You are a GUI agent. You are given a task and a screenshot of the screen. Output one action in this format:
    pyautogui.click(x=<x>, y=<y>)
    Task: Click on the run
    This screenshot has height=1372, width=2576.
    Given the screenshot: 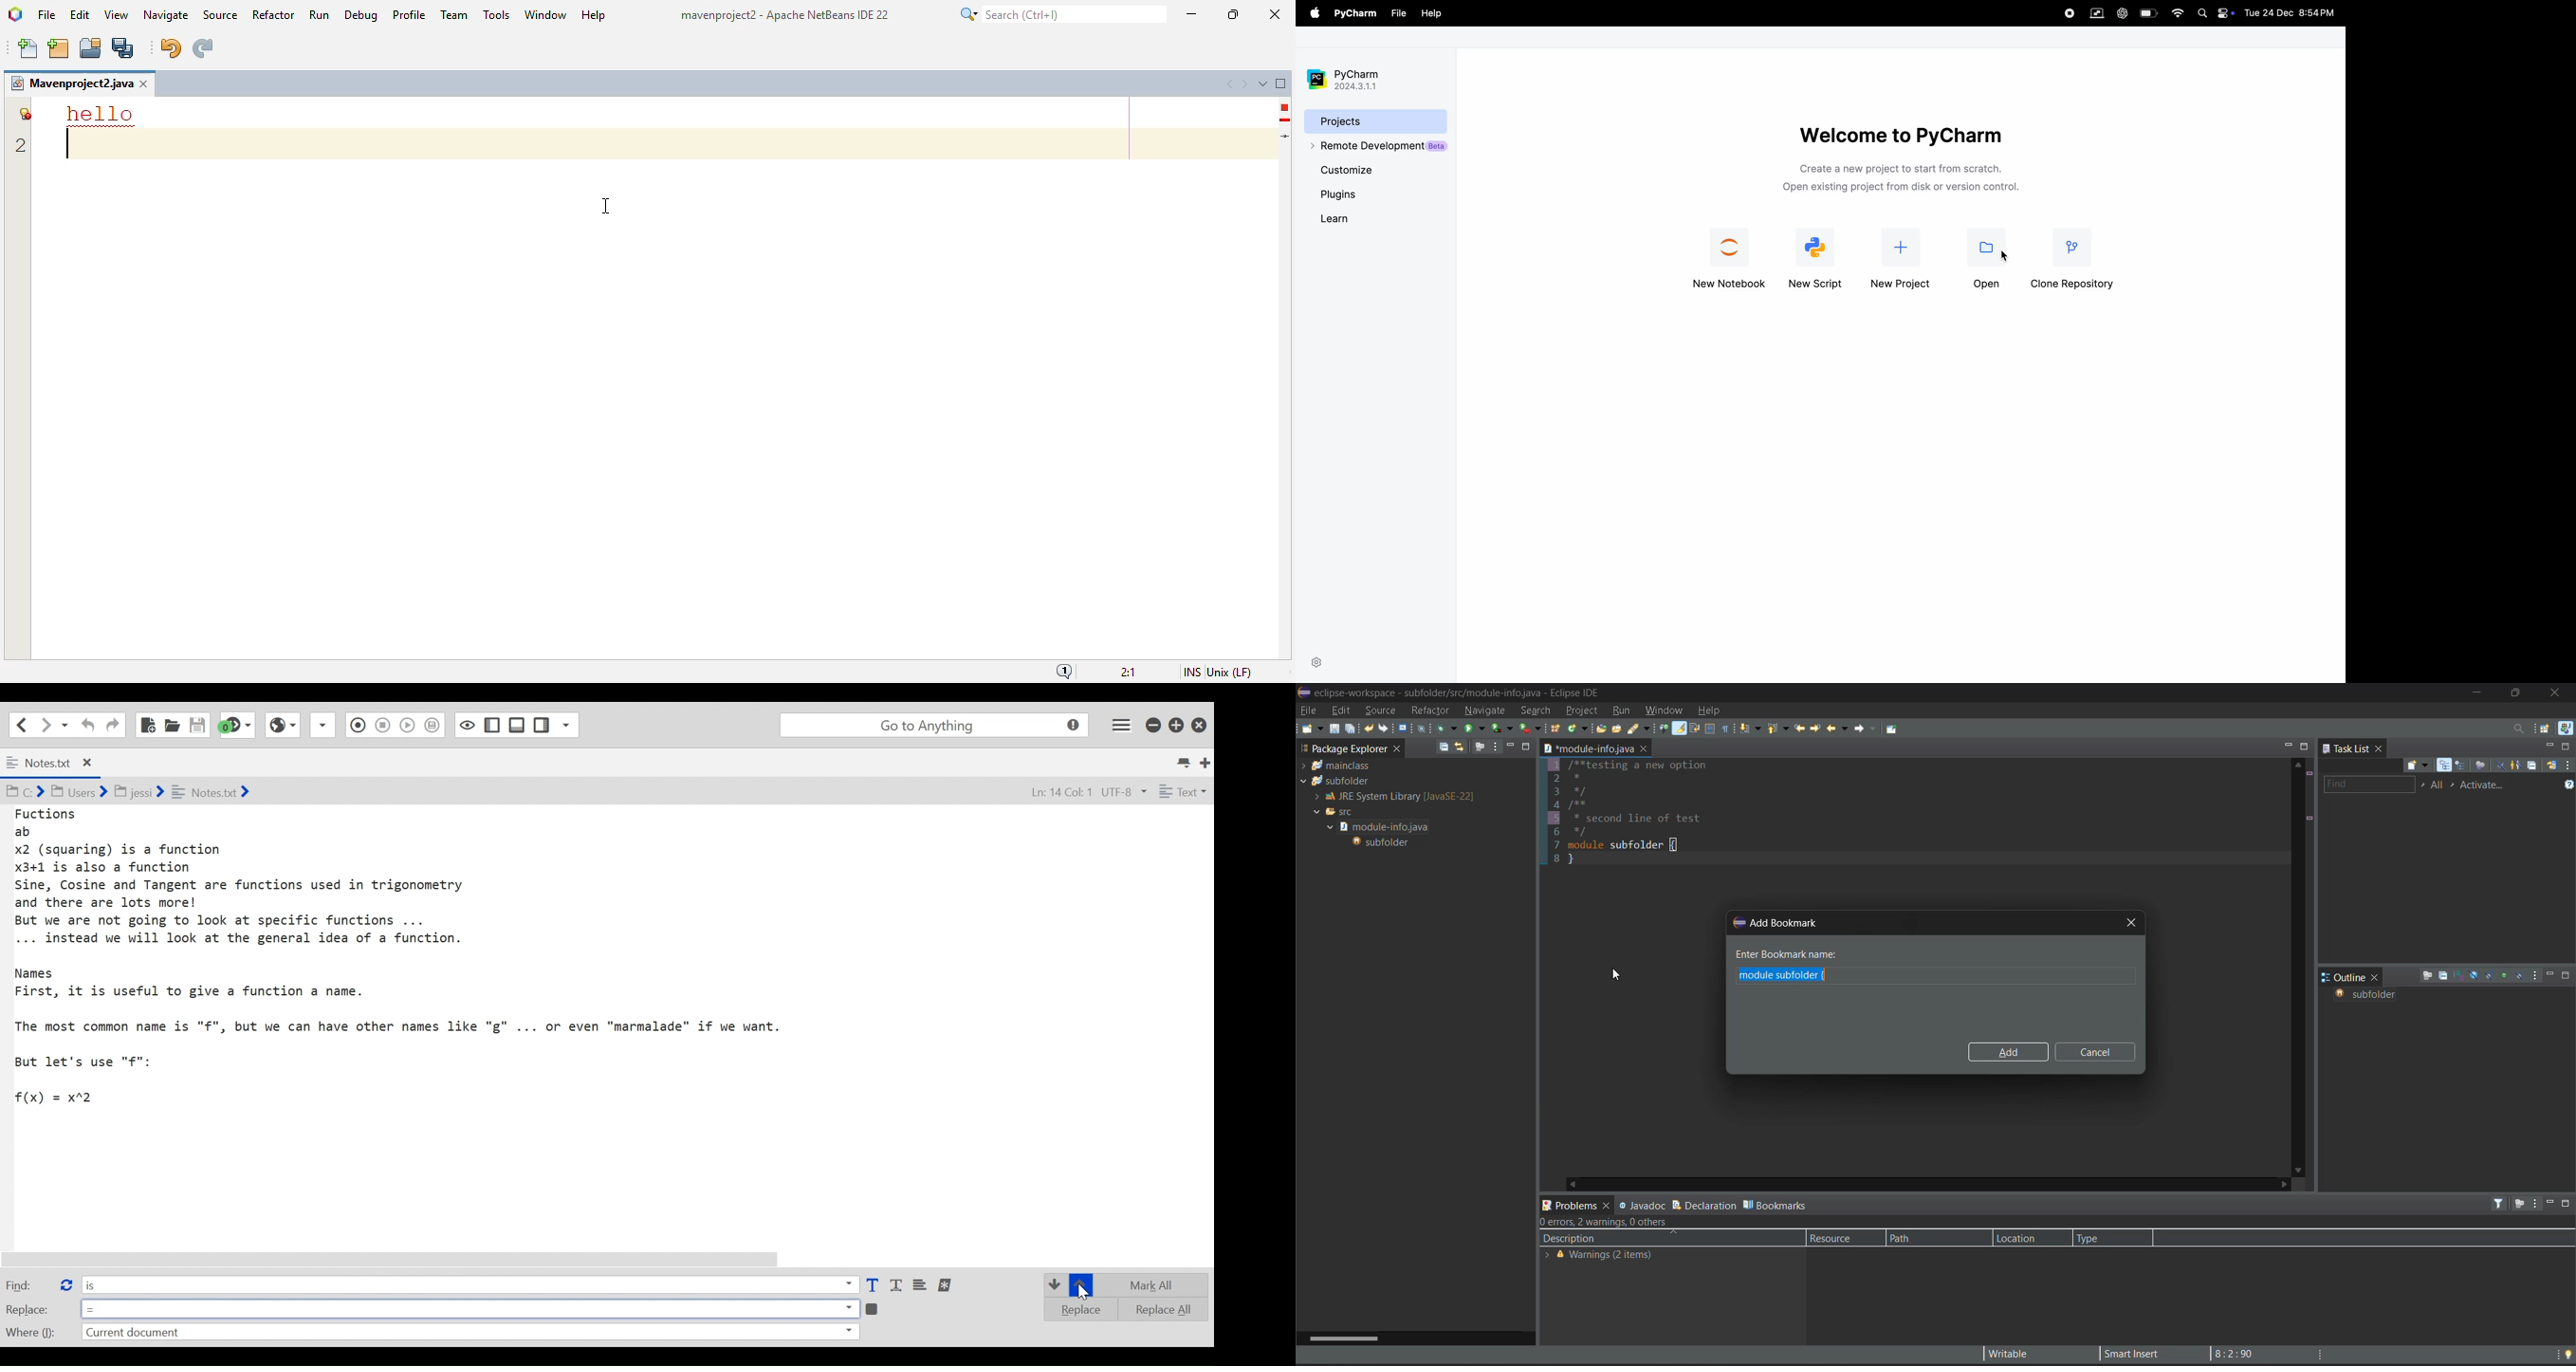 What is the action you would take?
    pyautogui.click(x=321, y=14)
    